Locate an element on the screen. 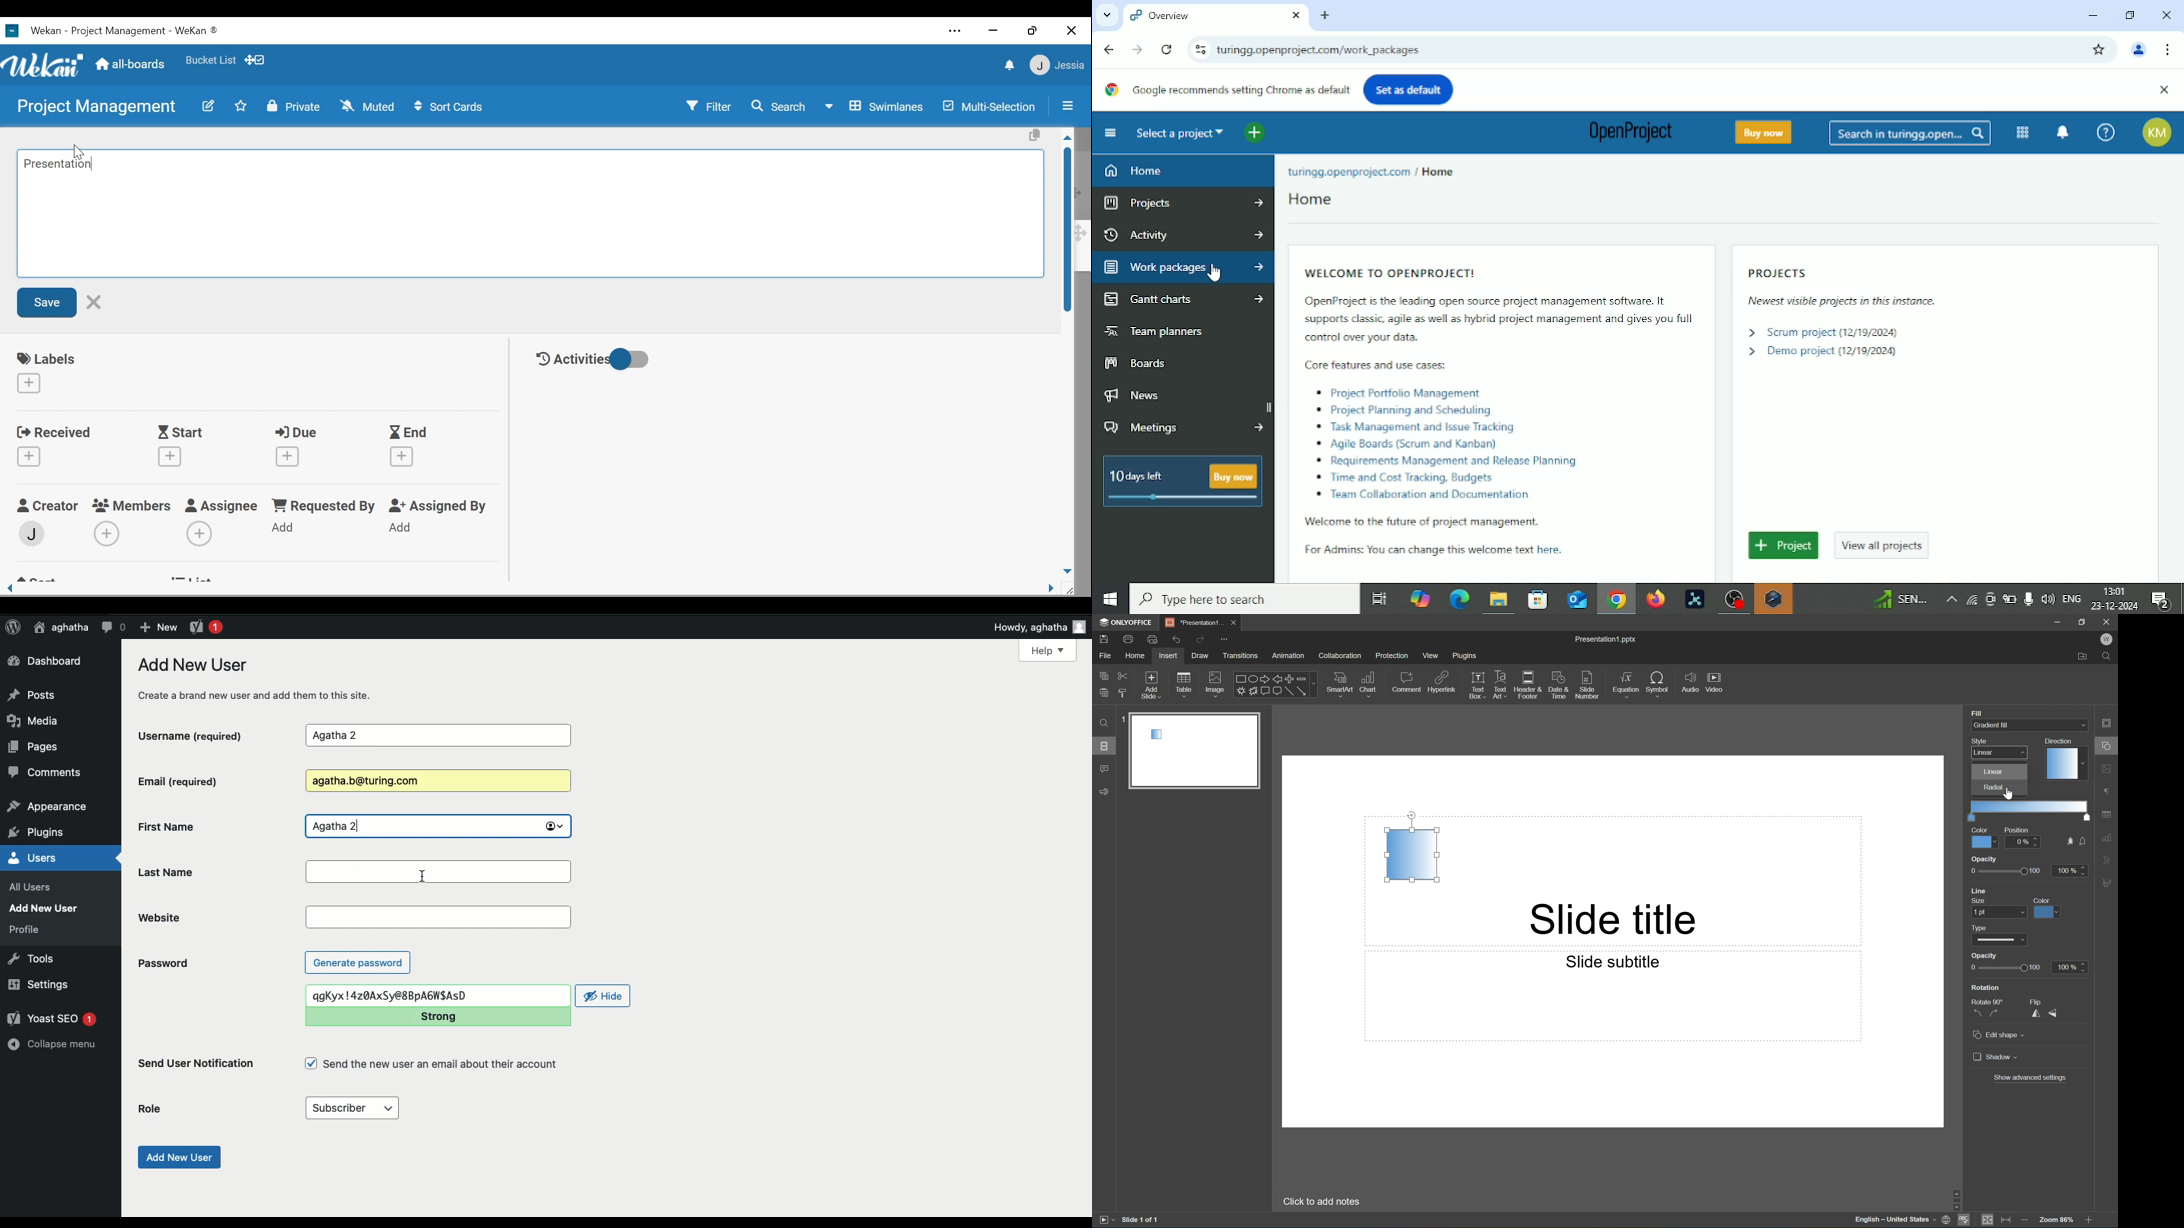 The image size is (2184, 1232). Toggle favorites is located at coordinates (241, 106).